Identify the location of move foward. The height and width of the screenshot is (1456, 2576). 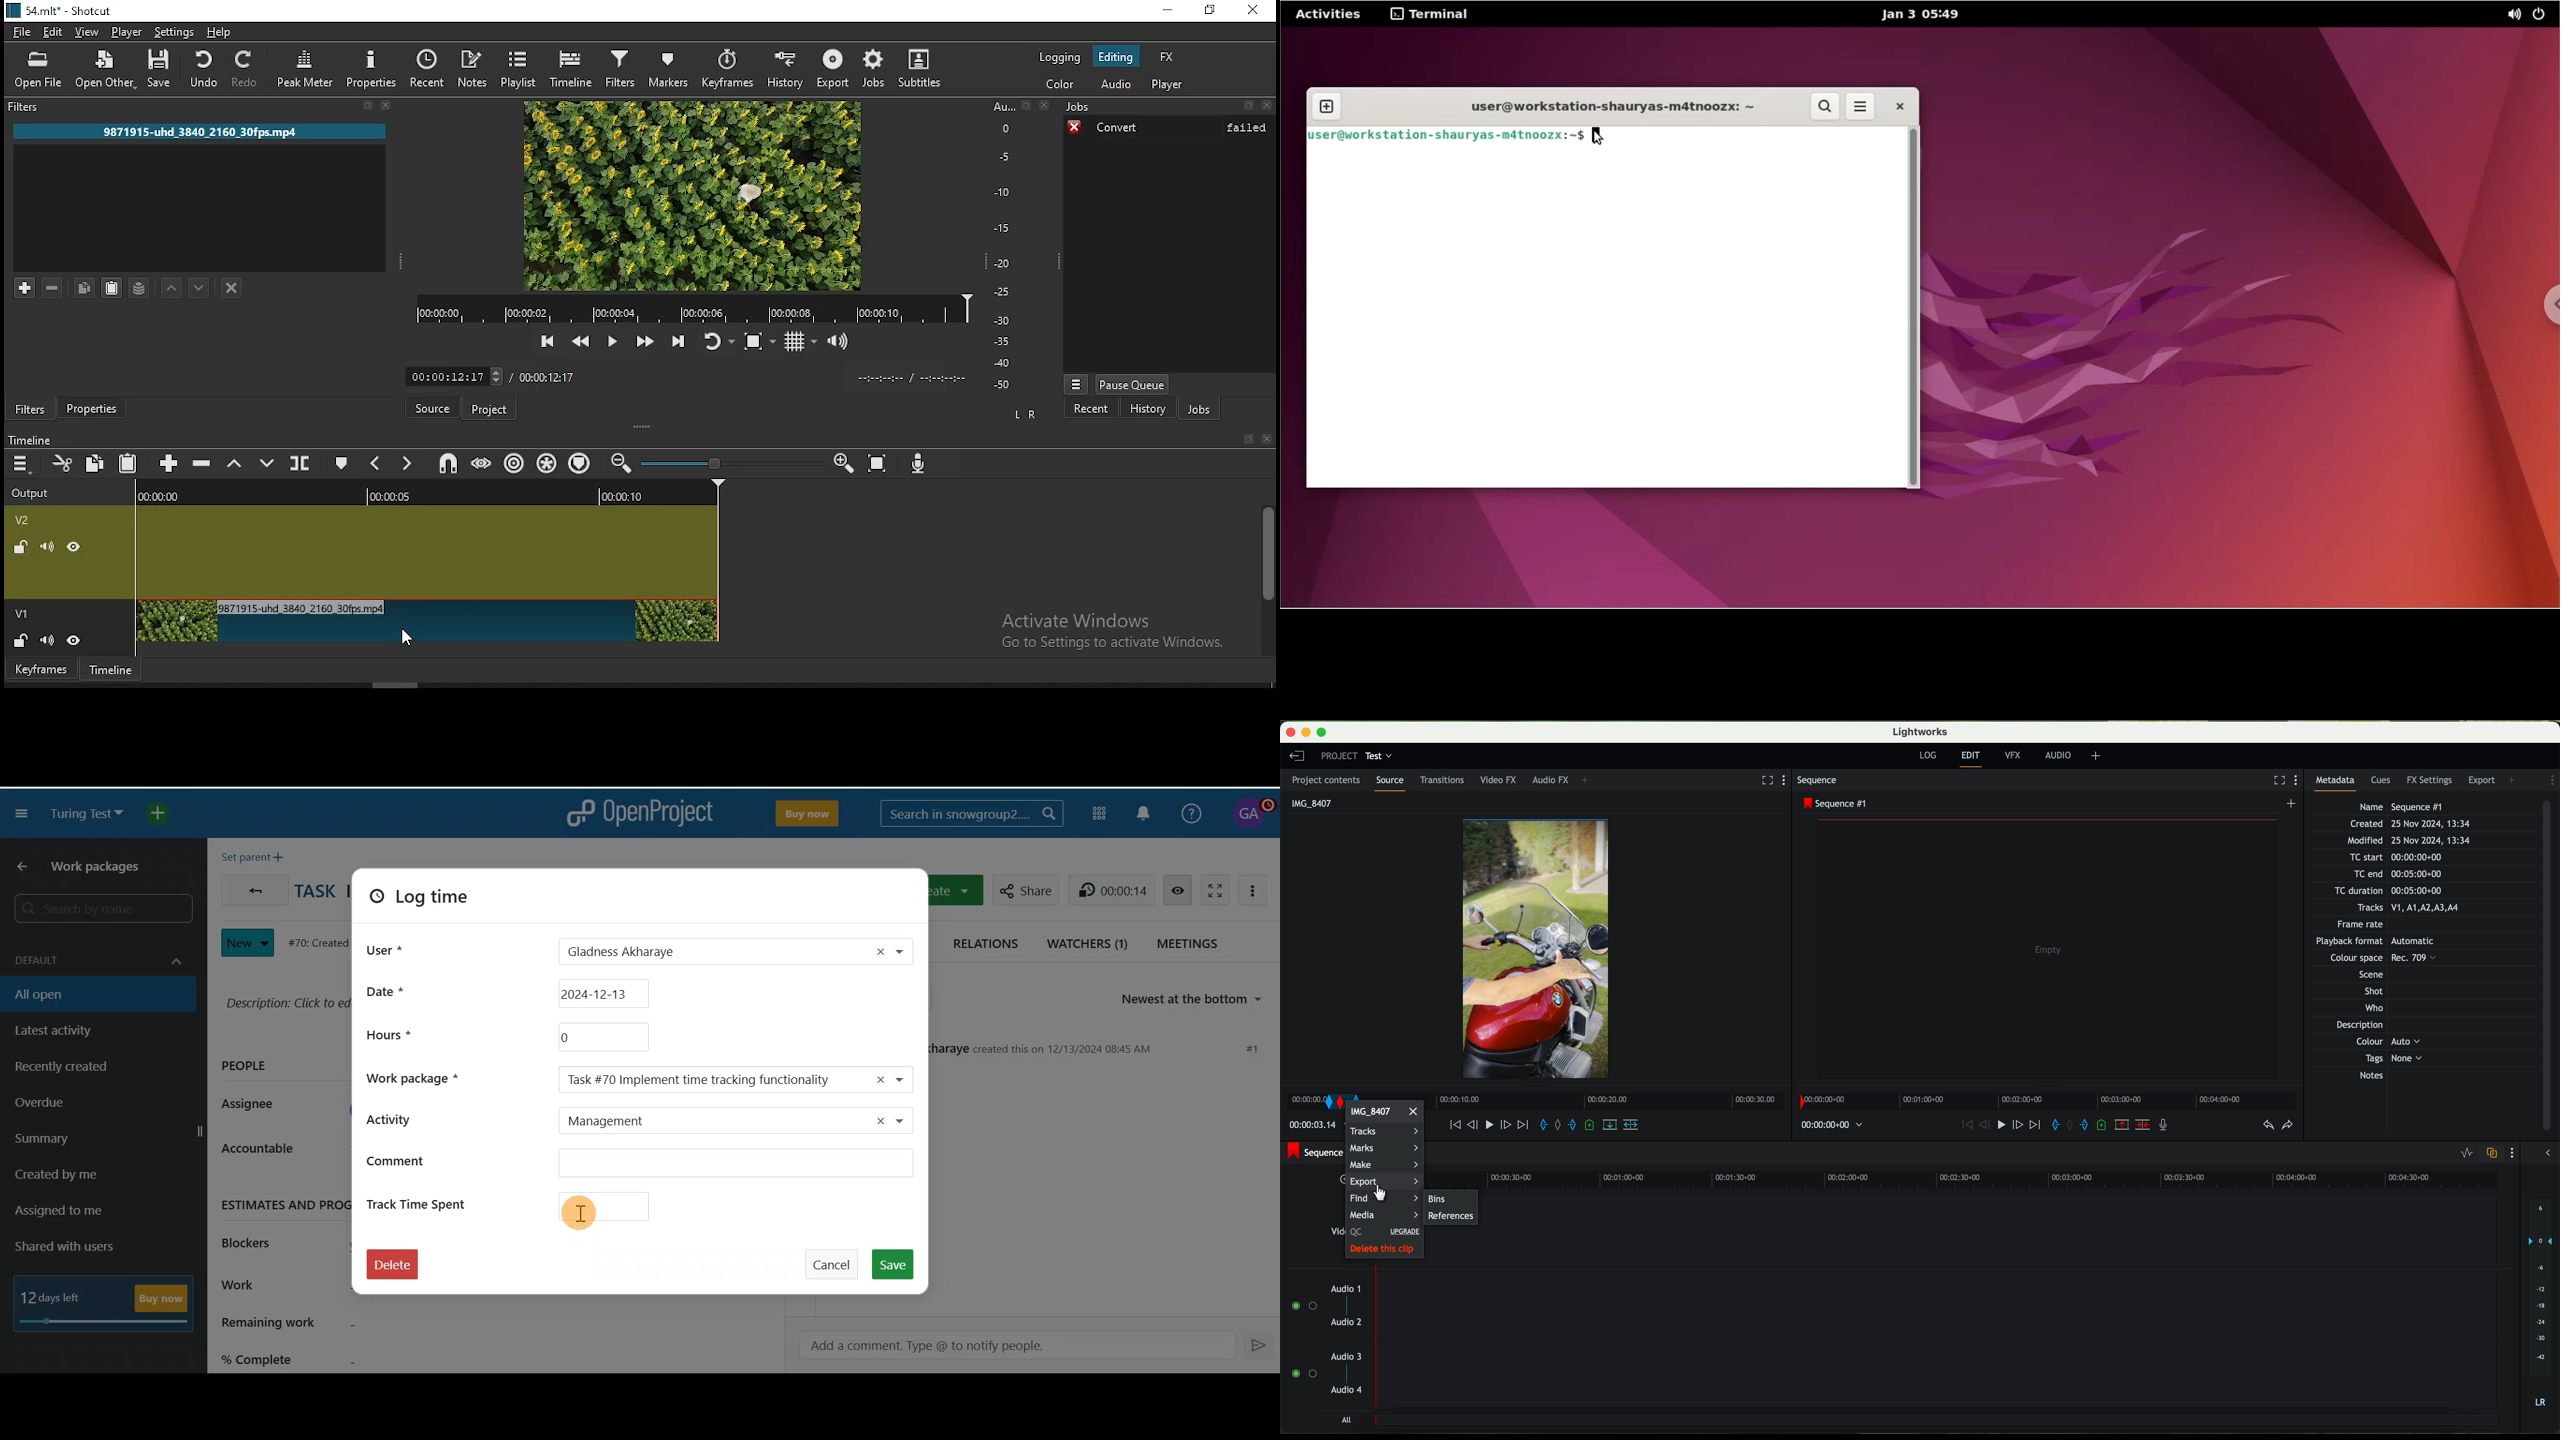
(1522, 1125).